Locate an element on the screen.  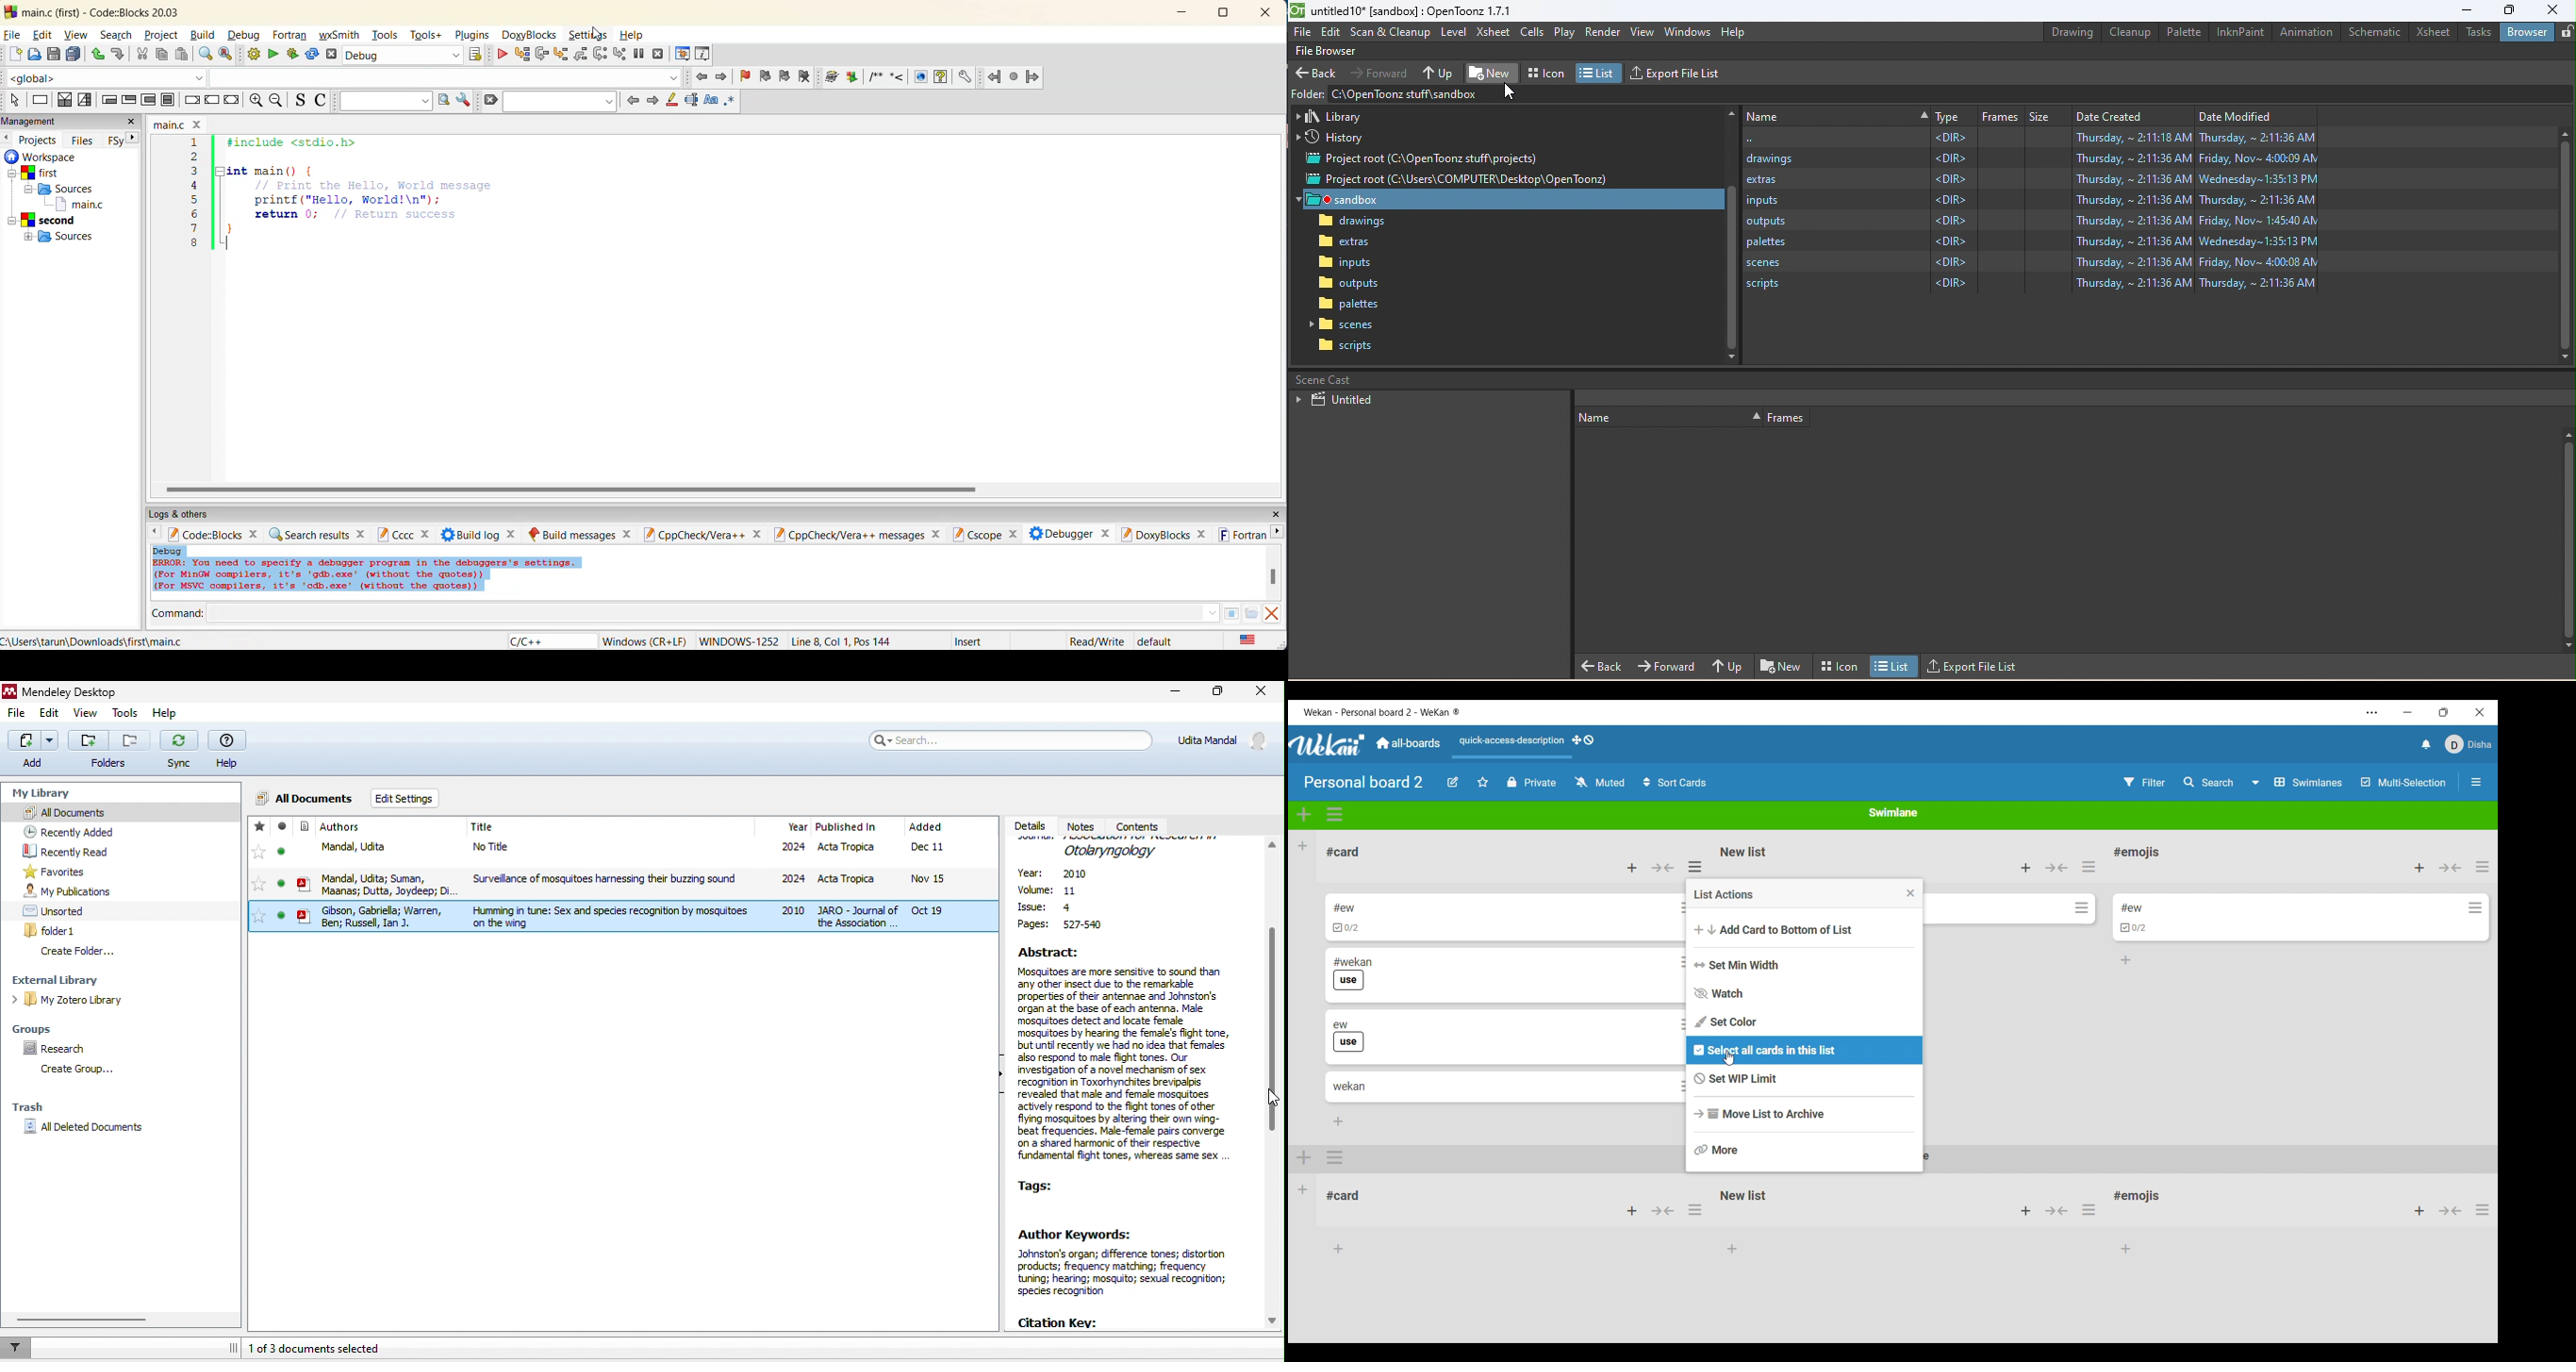
break debugger is located at coordinates (640, 54).